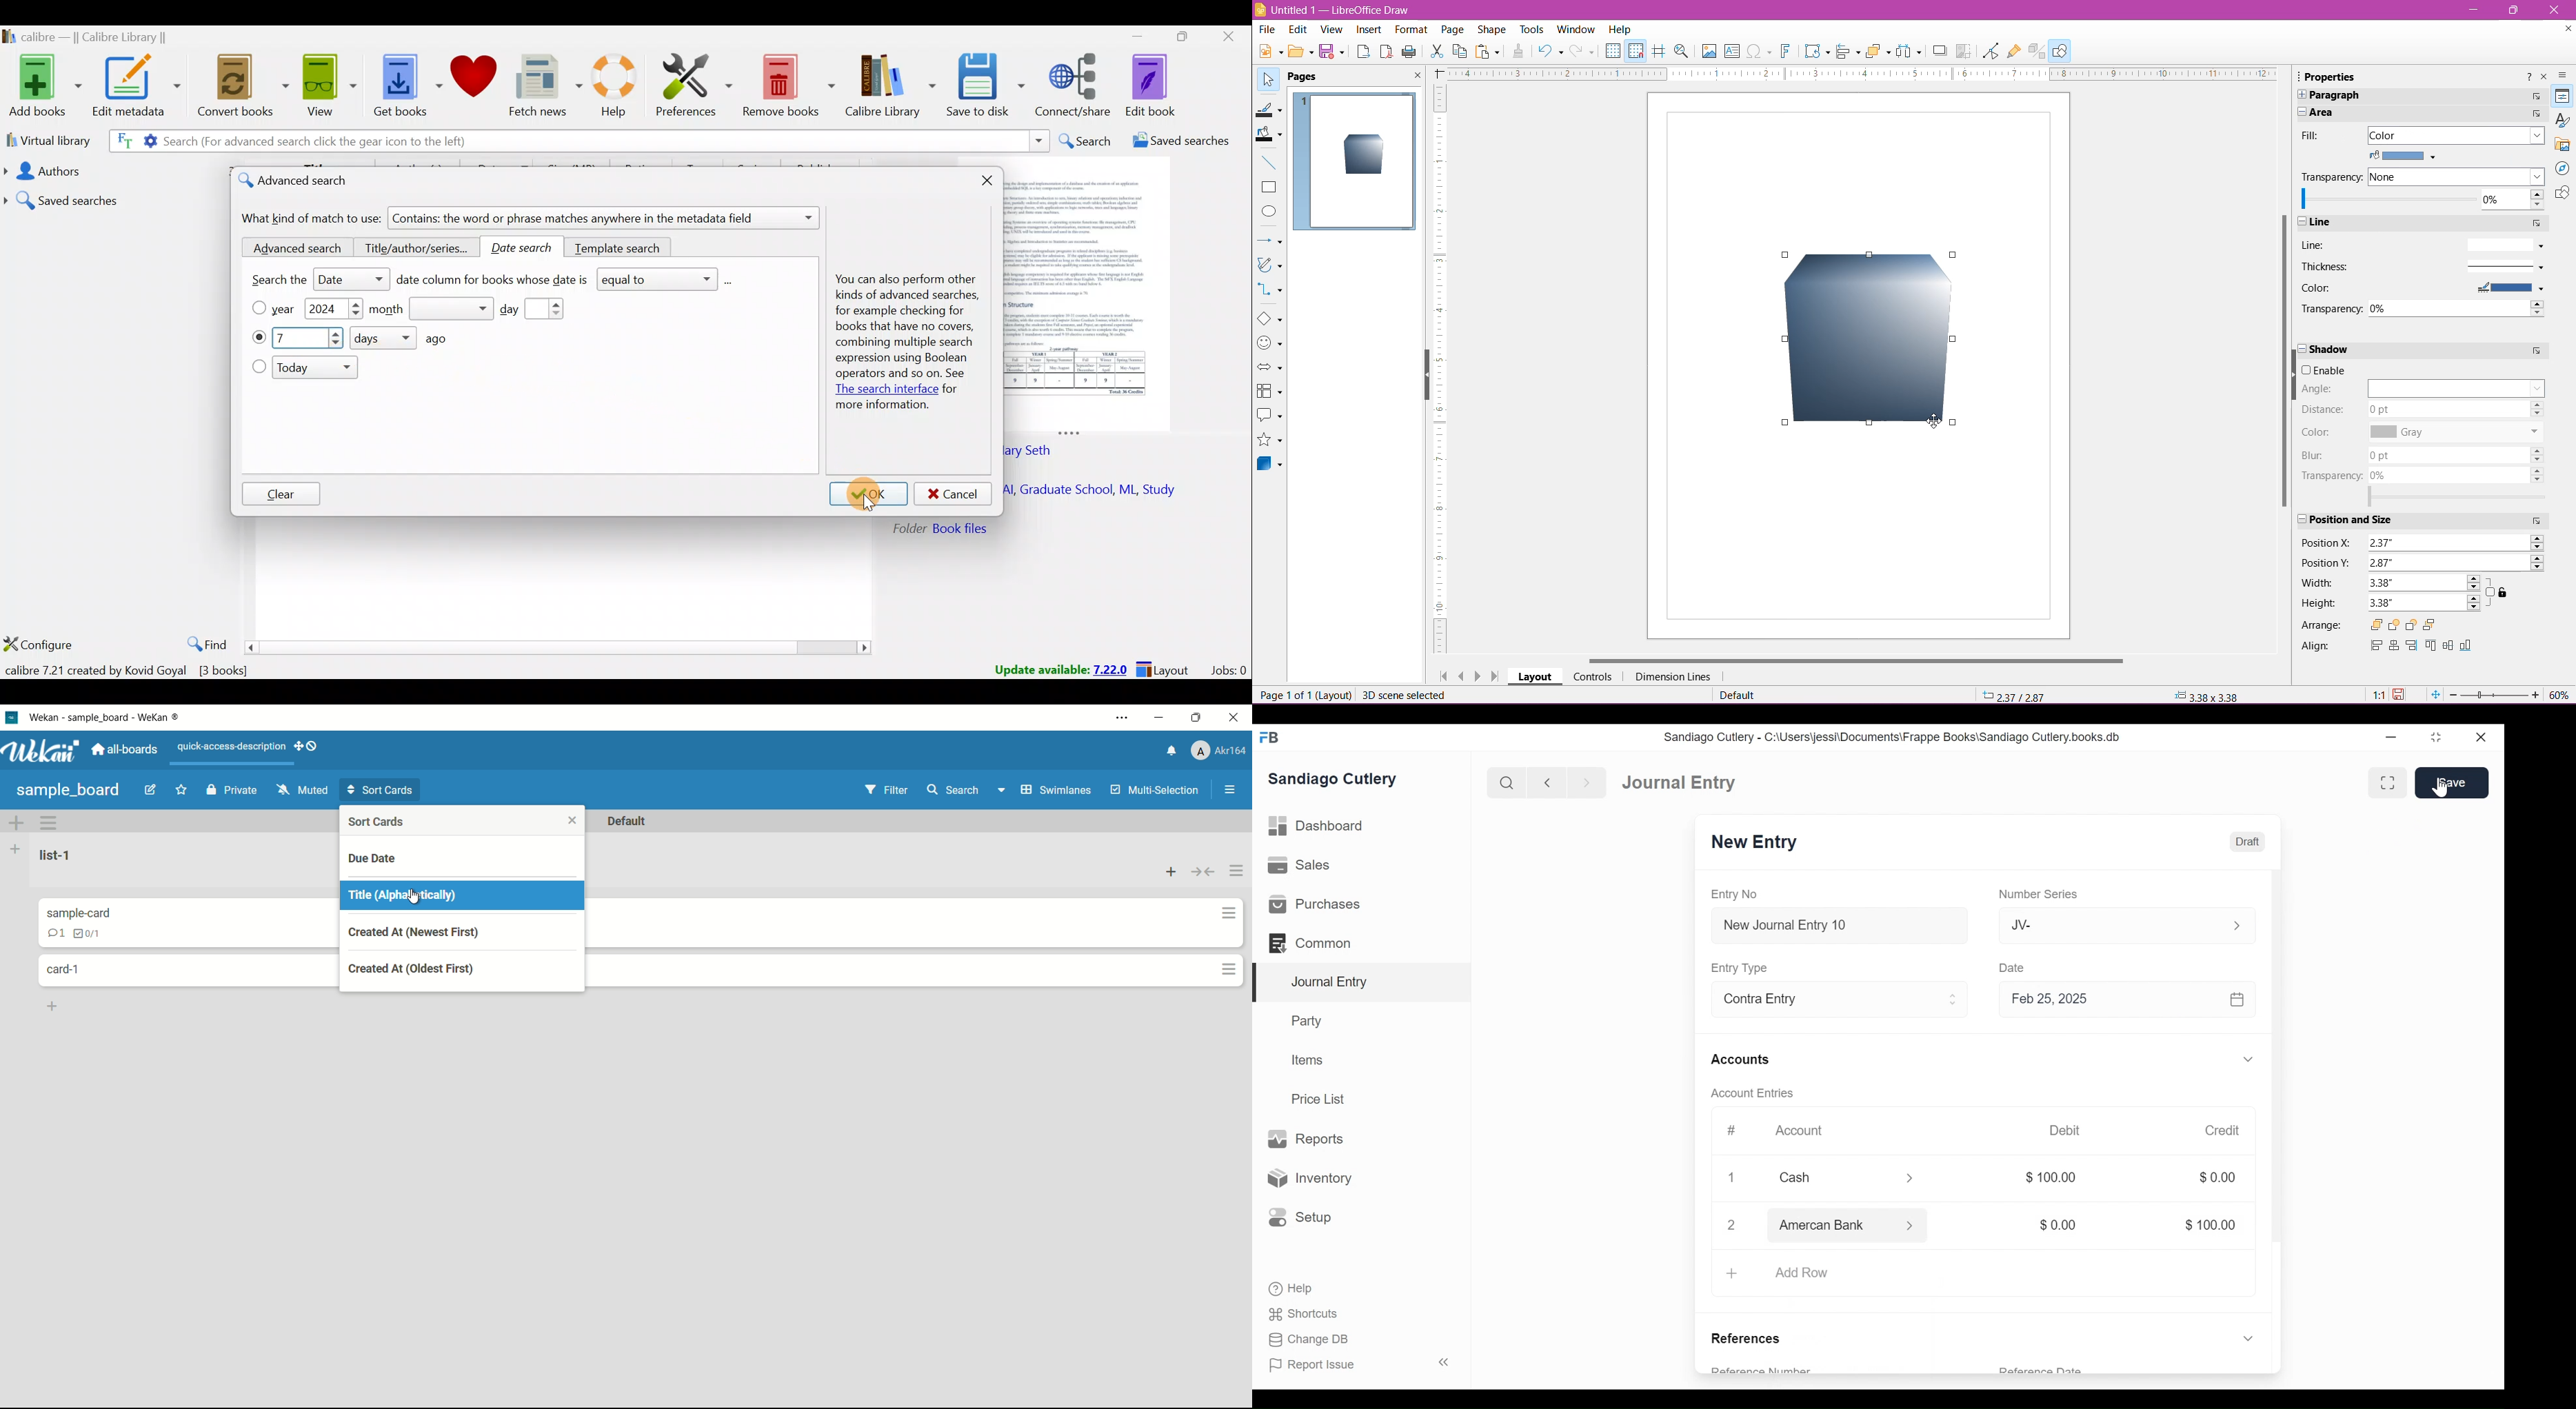 Image resolution: width=2576 pixels, height=1428 pixels. I want to click on Close, so click(2555, 10).